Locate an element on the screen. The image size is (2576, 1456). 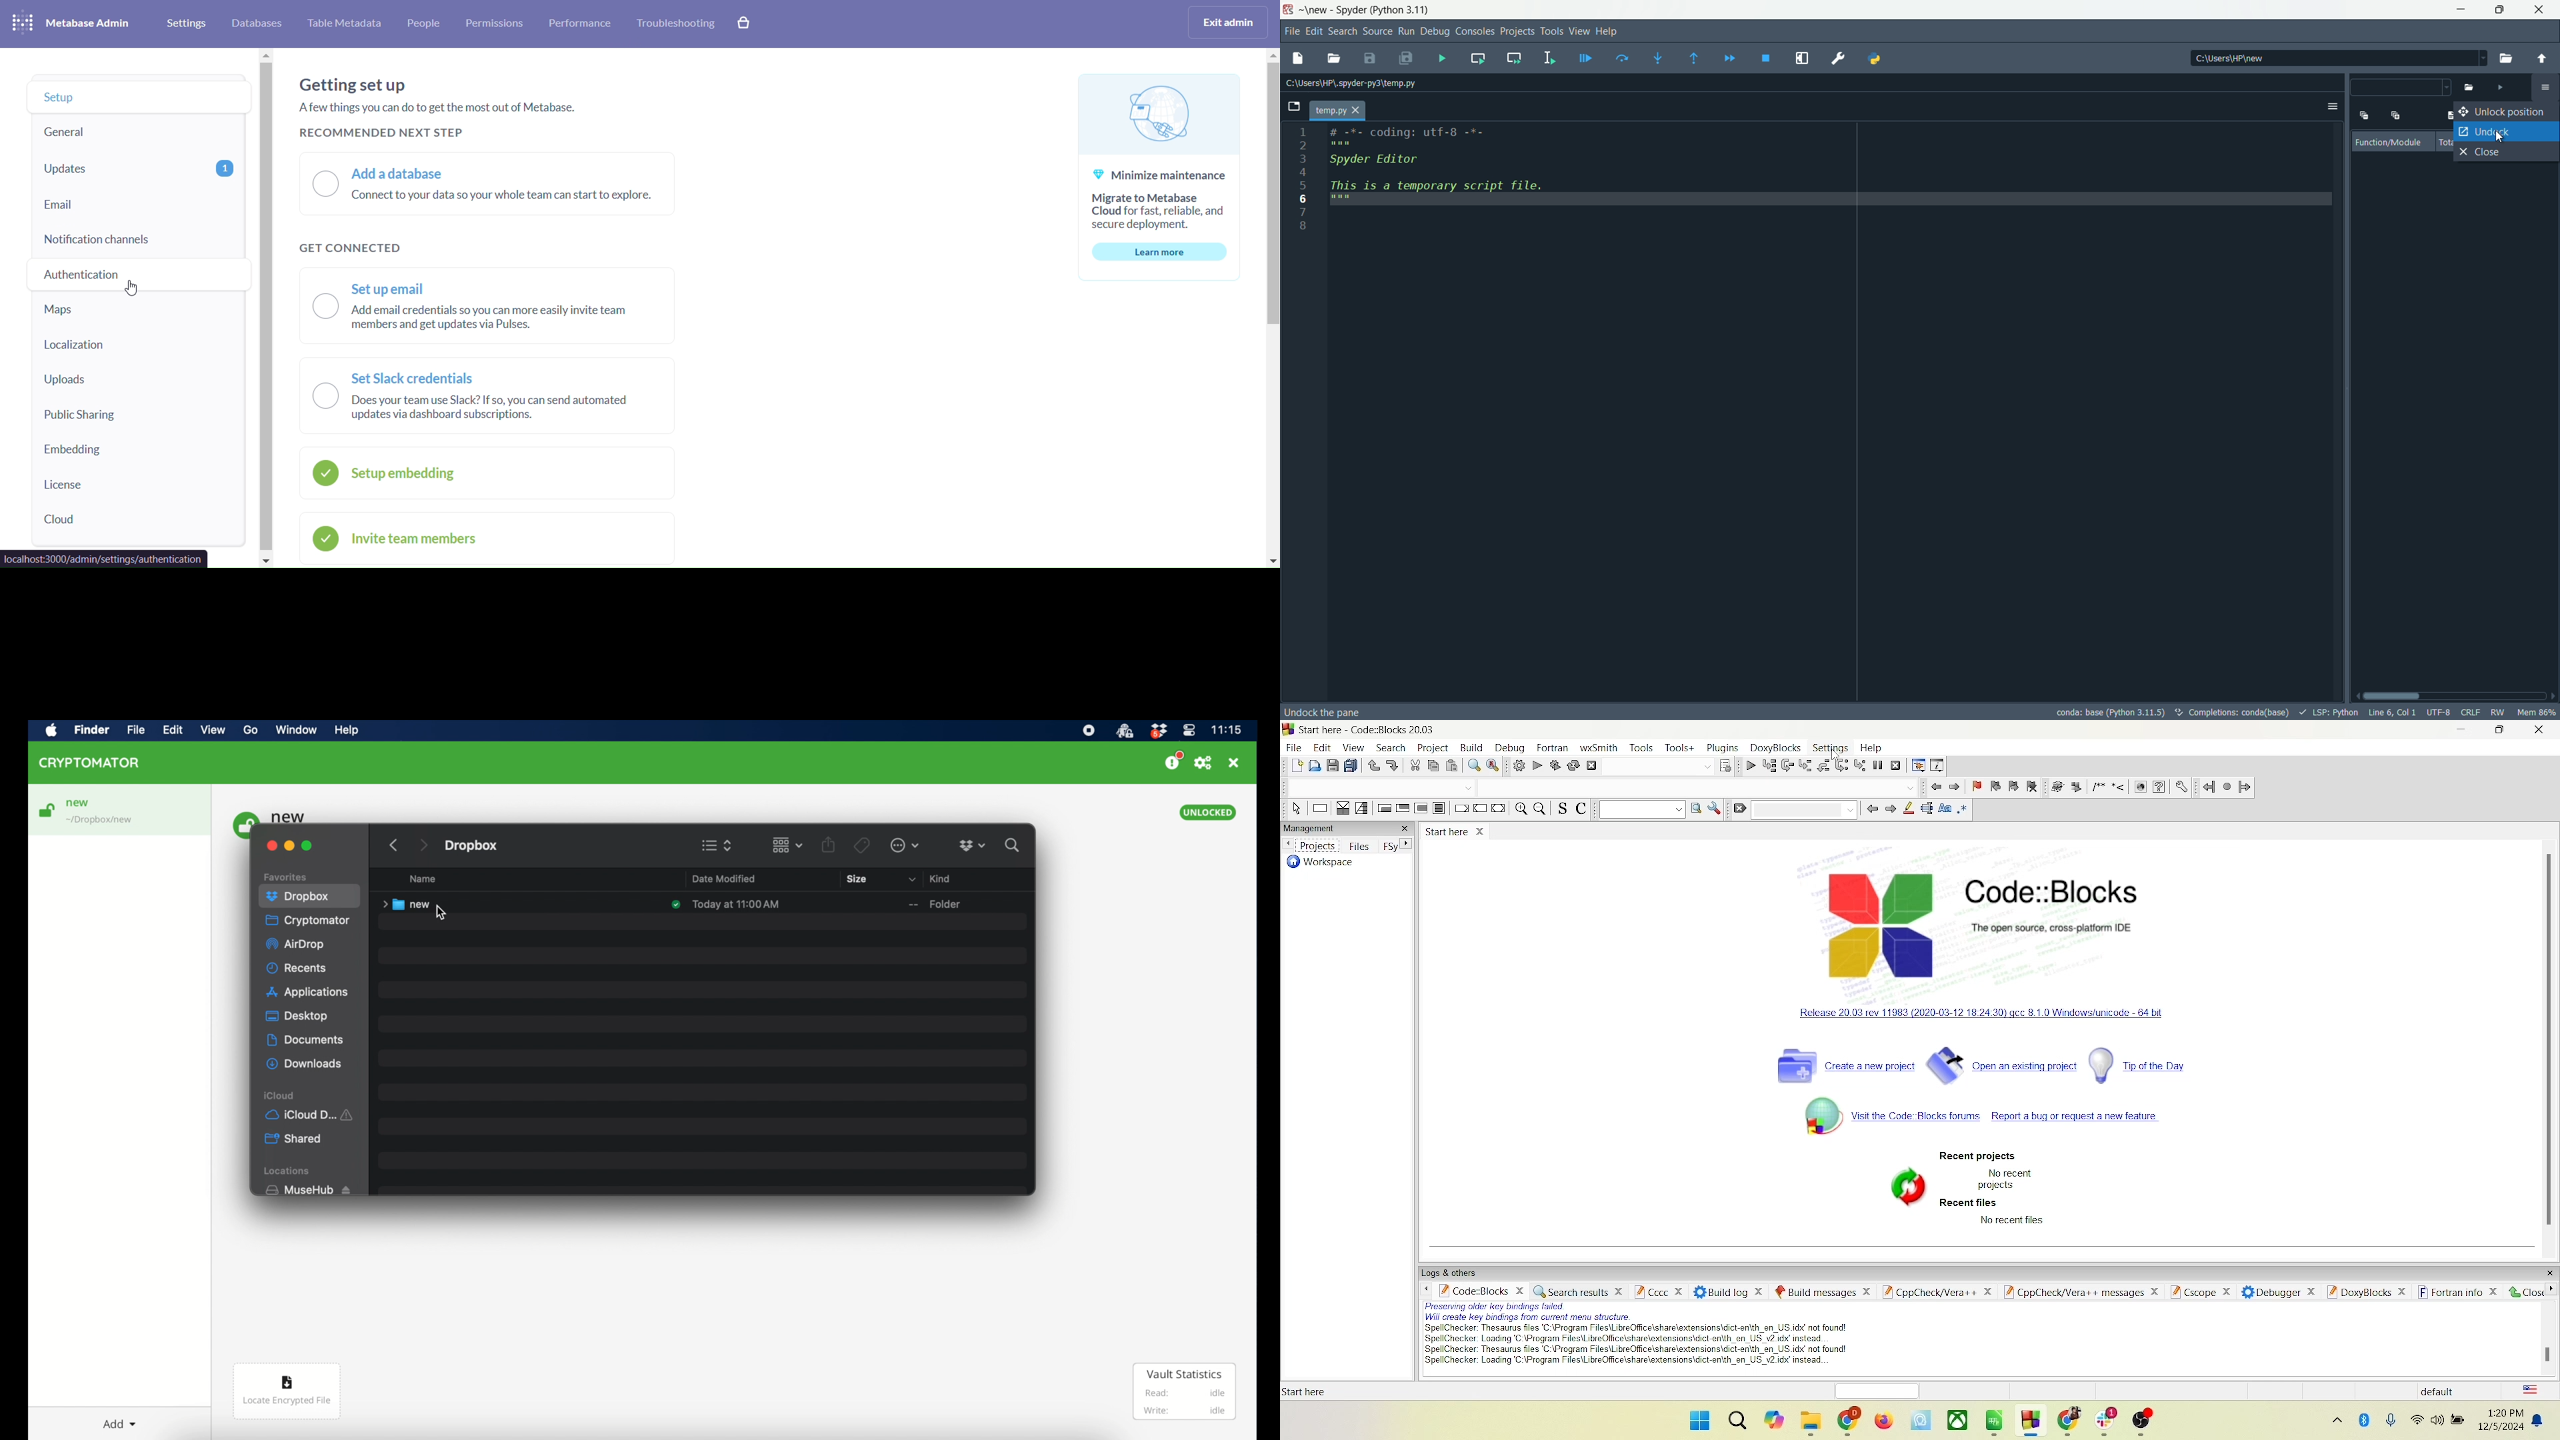
rtf document is located at coordinates (968, 905).